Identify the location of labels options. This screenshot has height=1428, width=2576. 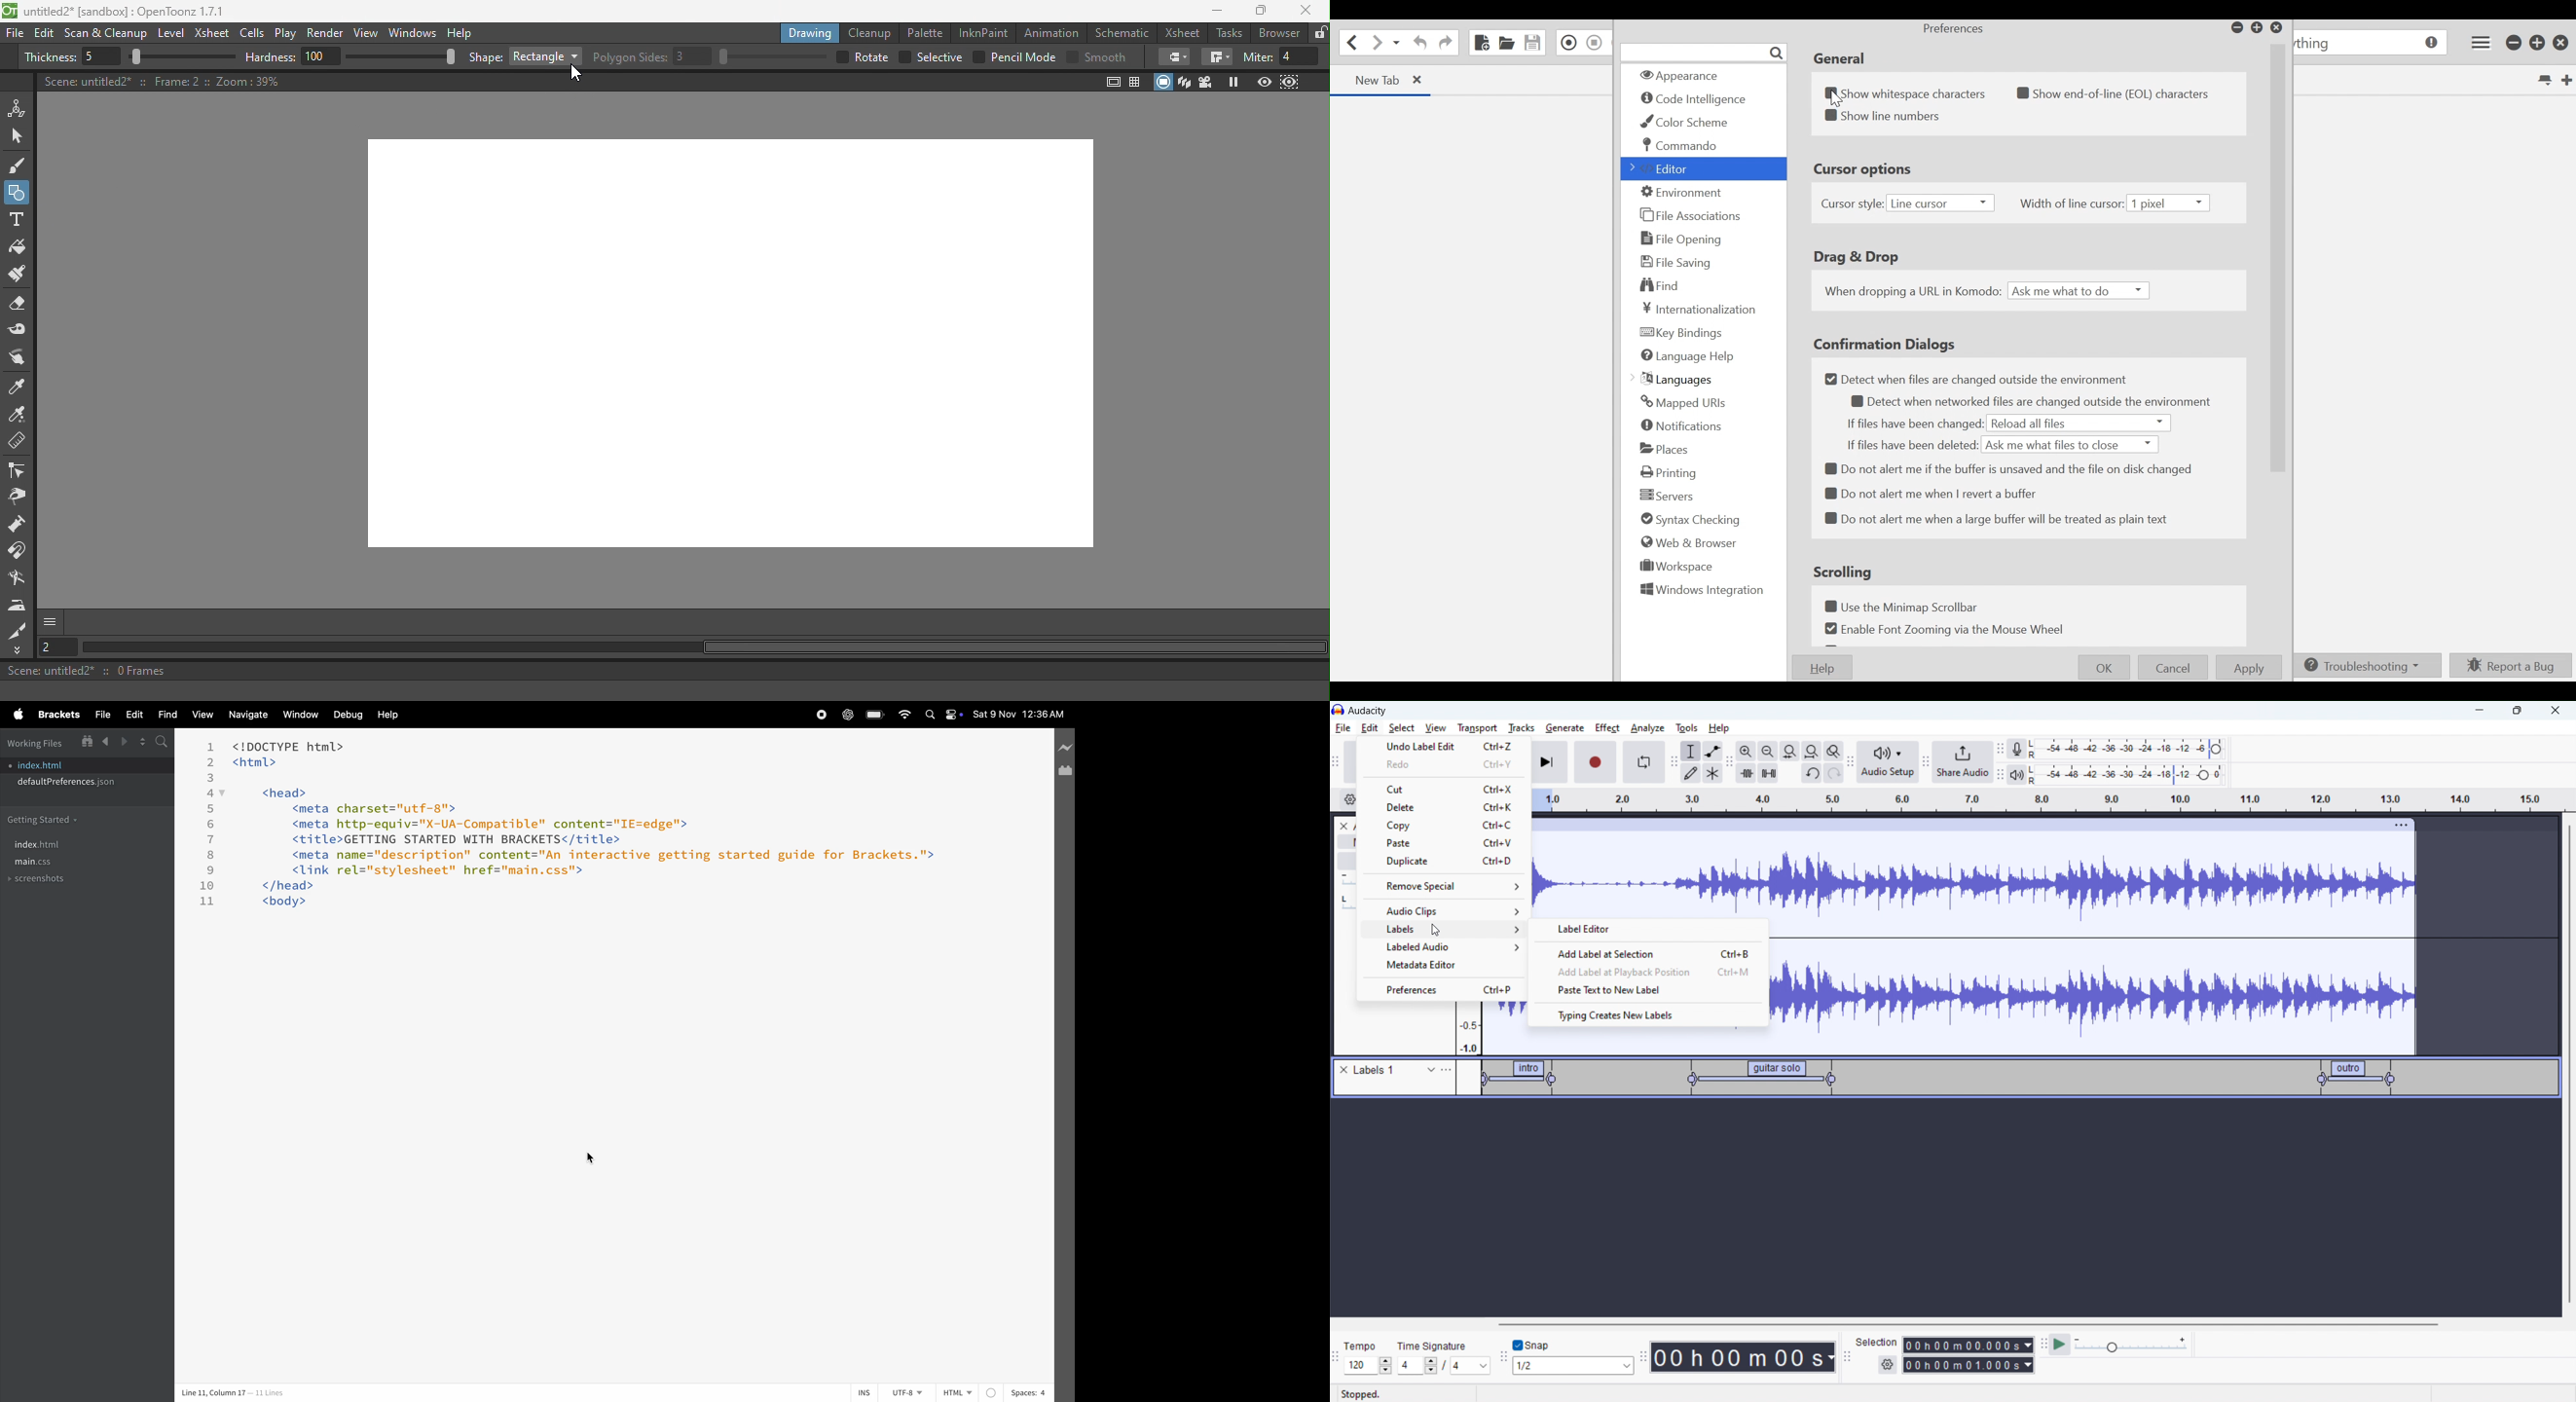
(1446, 1070).